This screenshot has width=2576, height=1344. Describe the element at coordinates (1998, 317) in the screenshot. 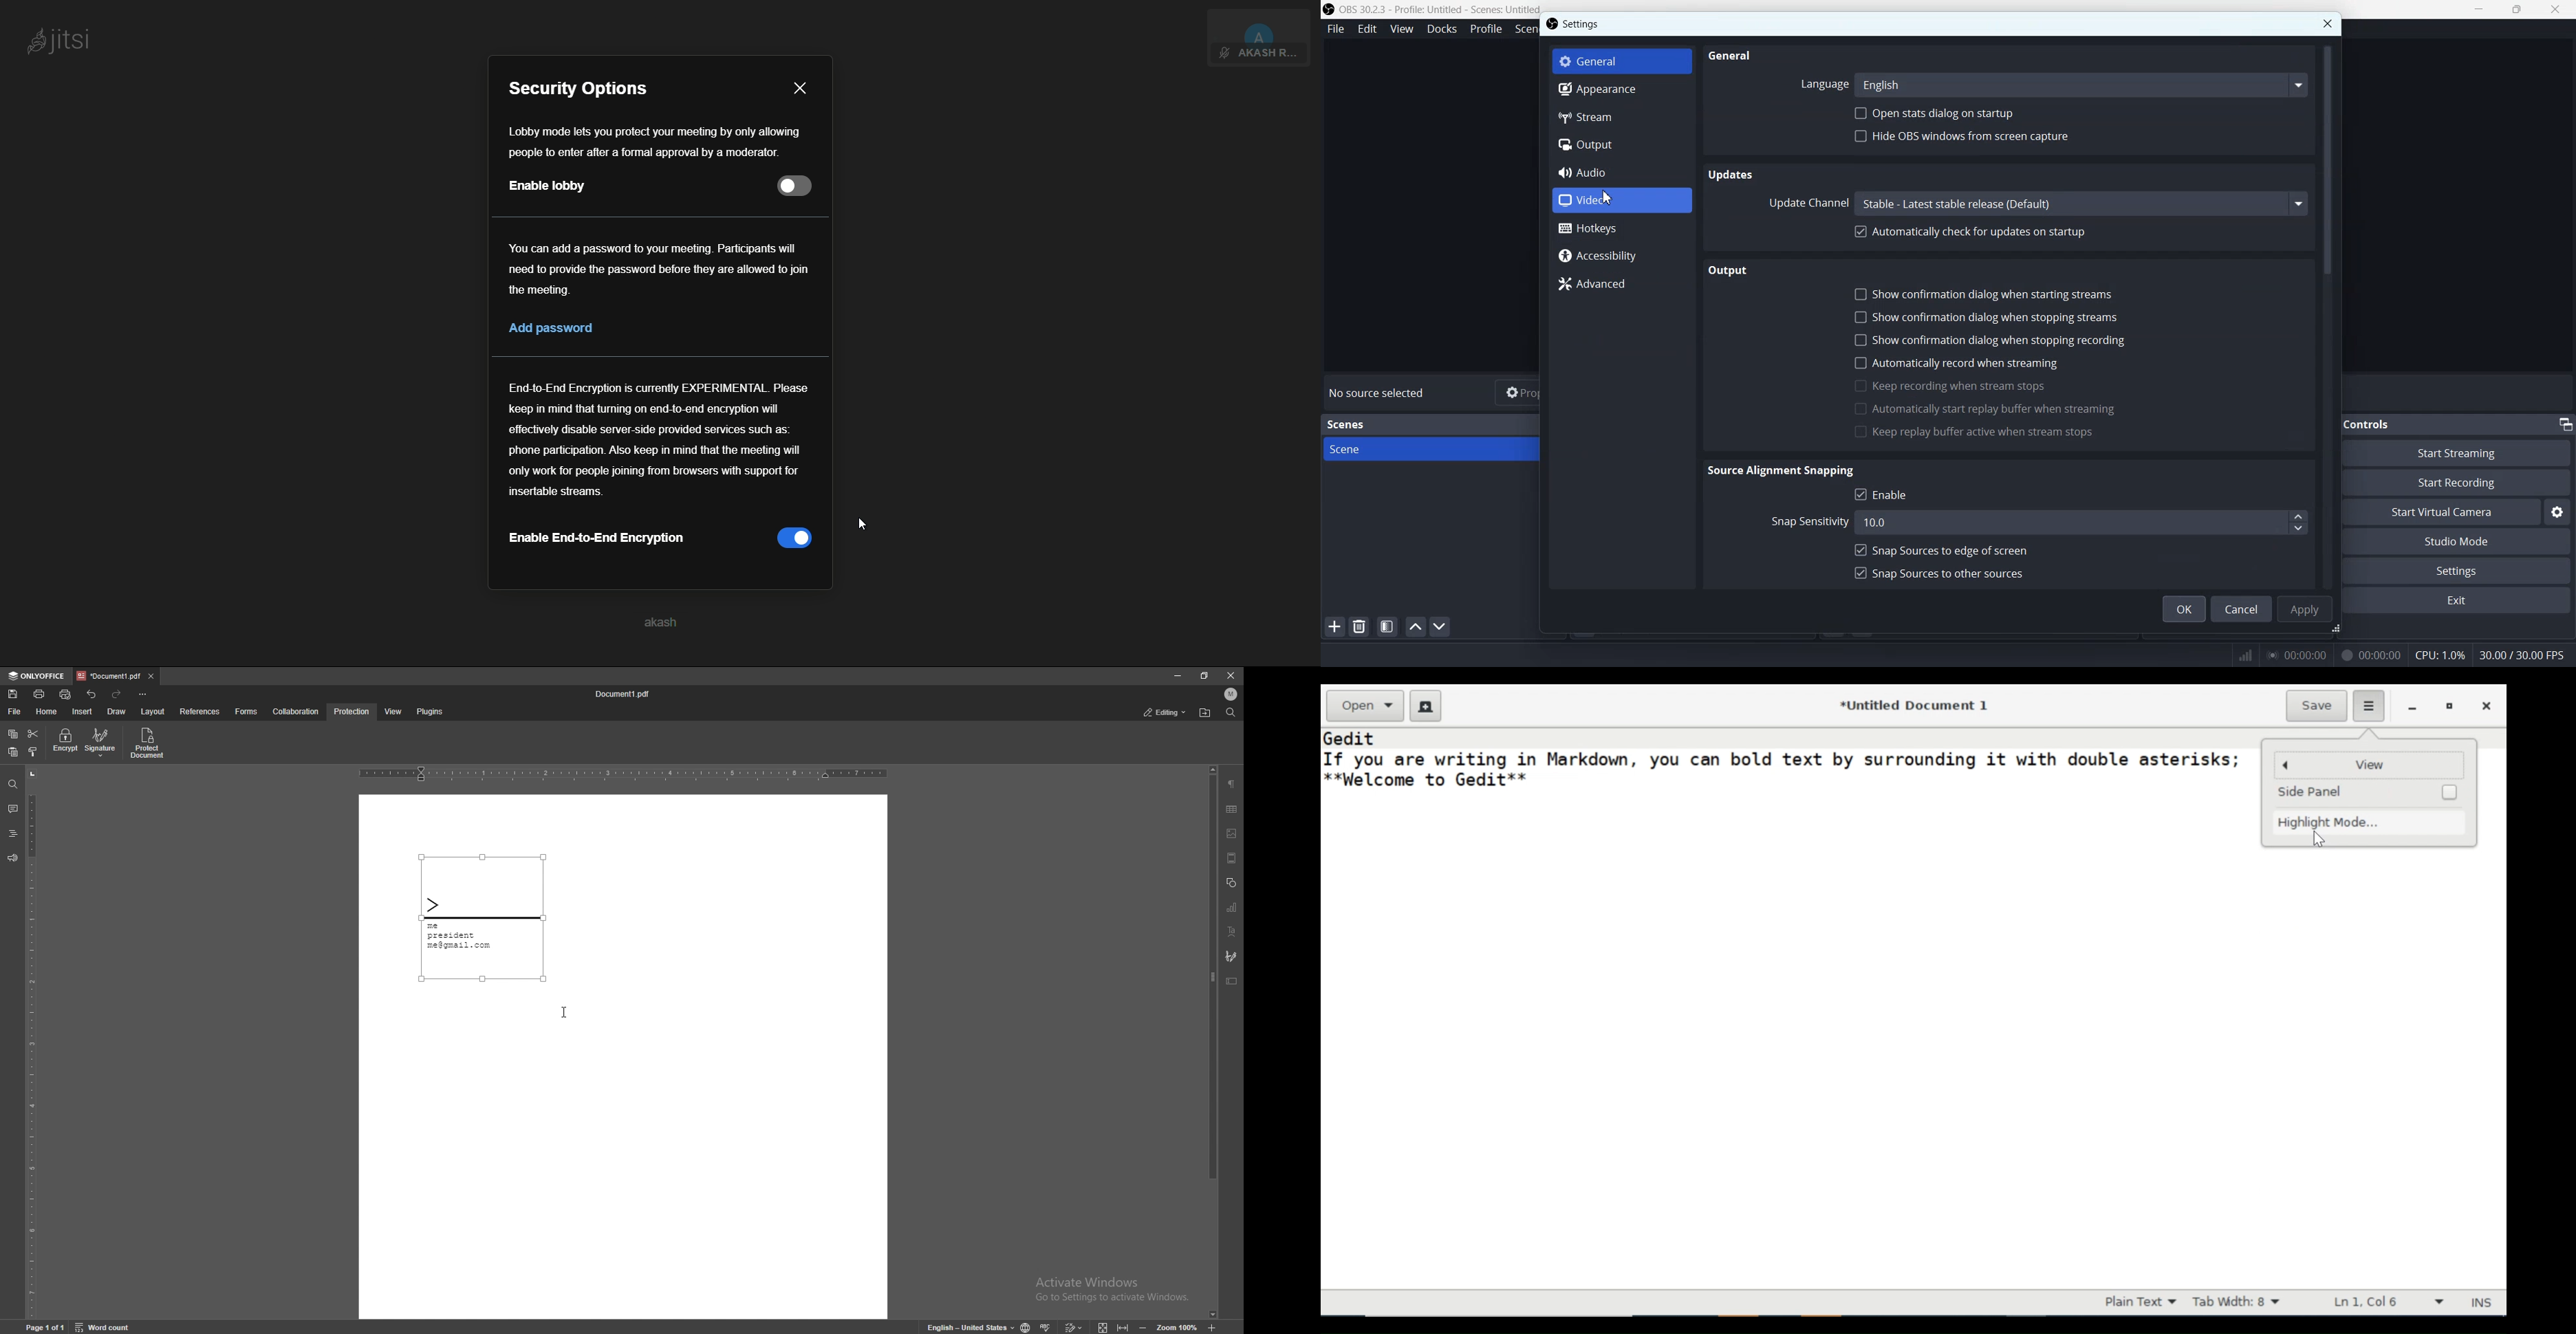

I see `Show confirmation dialog when stopping streams` at that location.